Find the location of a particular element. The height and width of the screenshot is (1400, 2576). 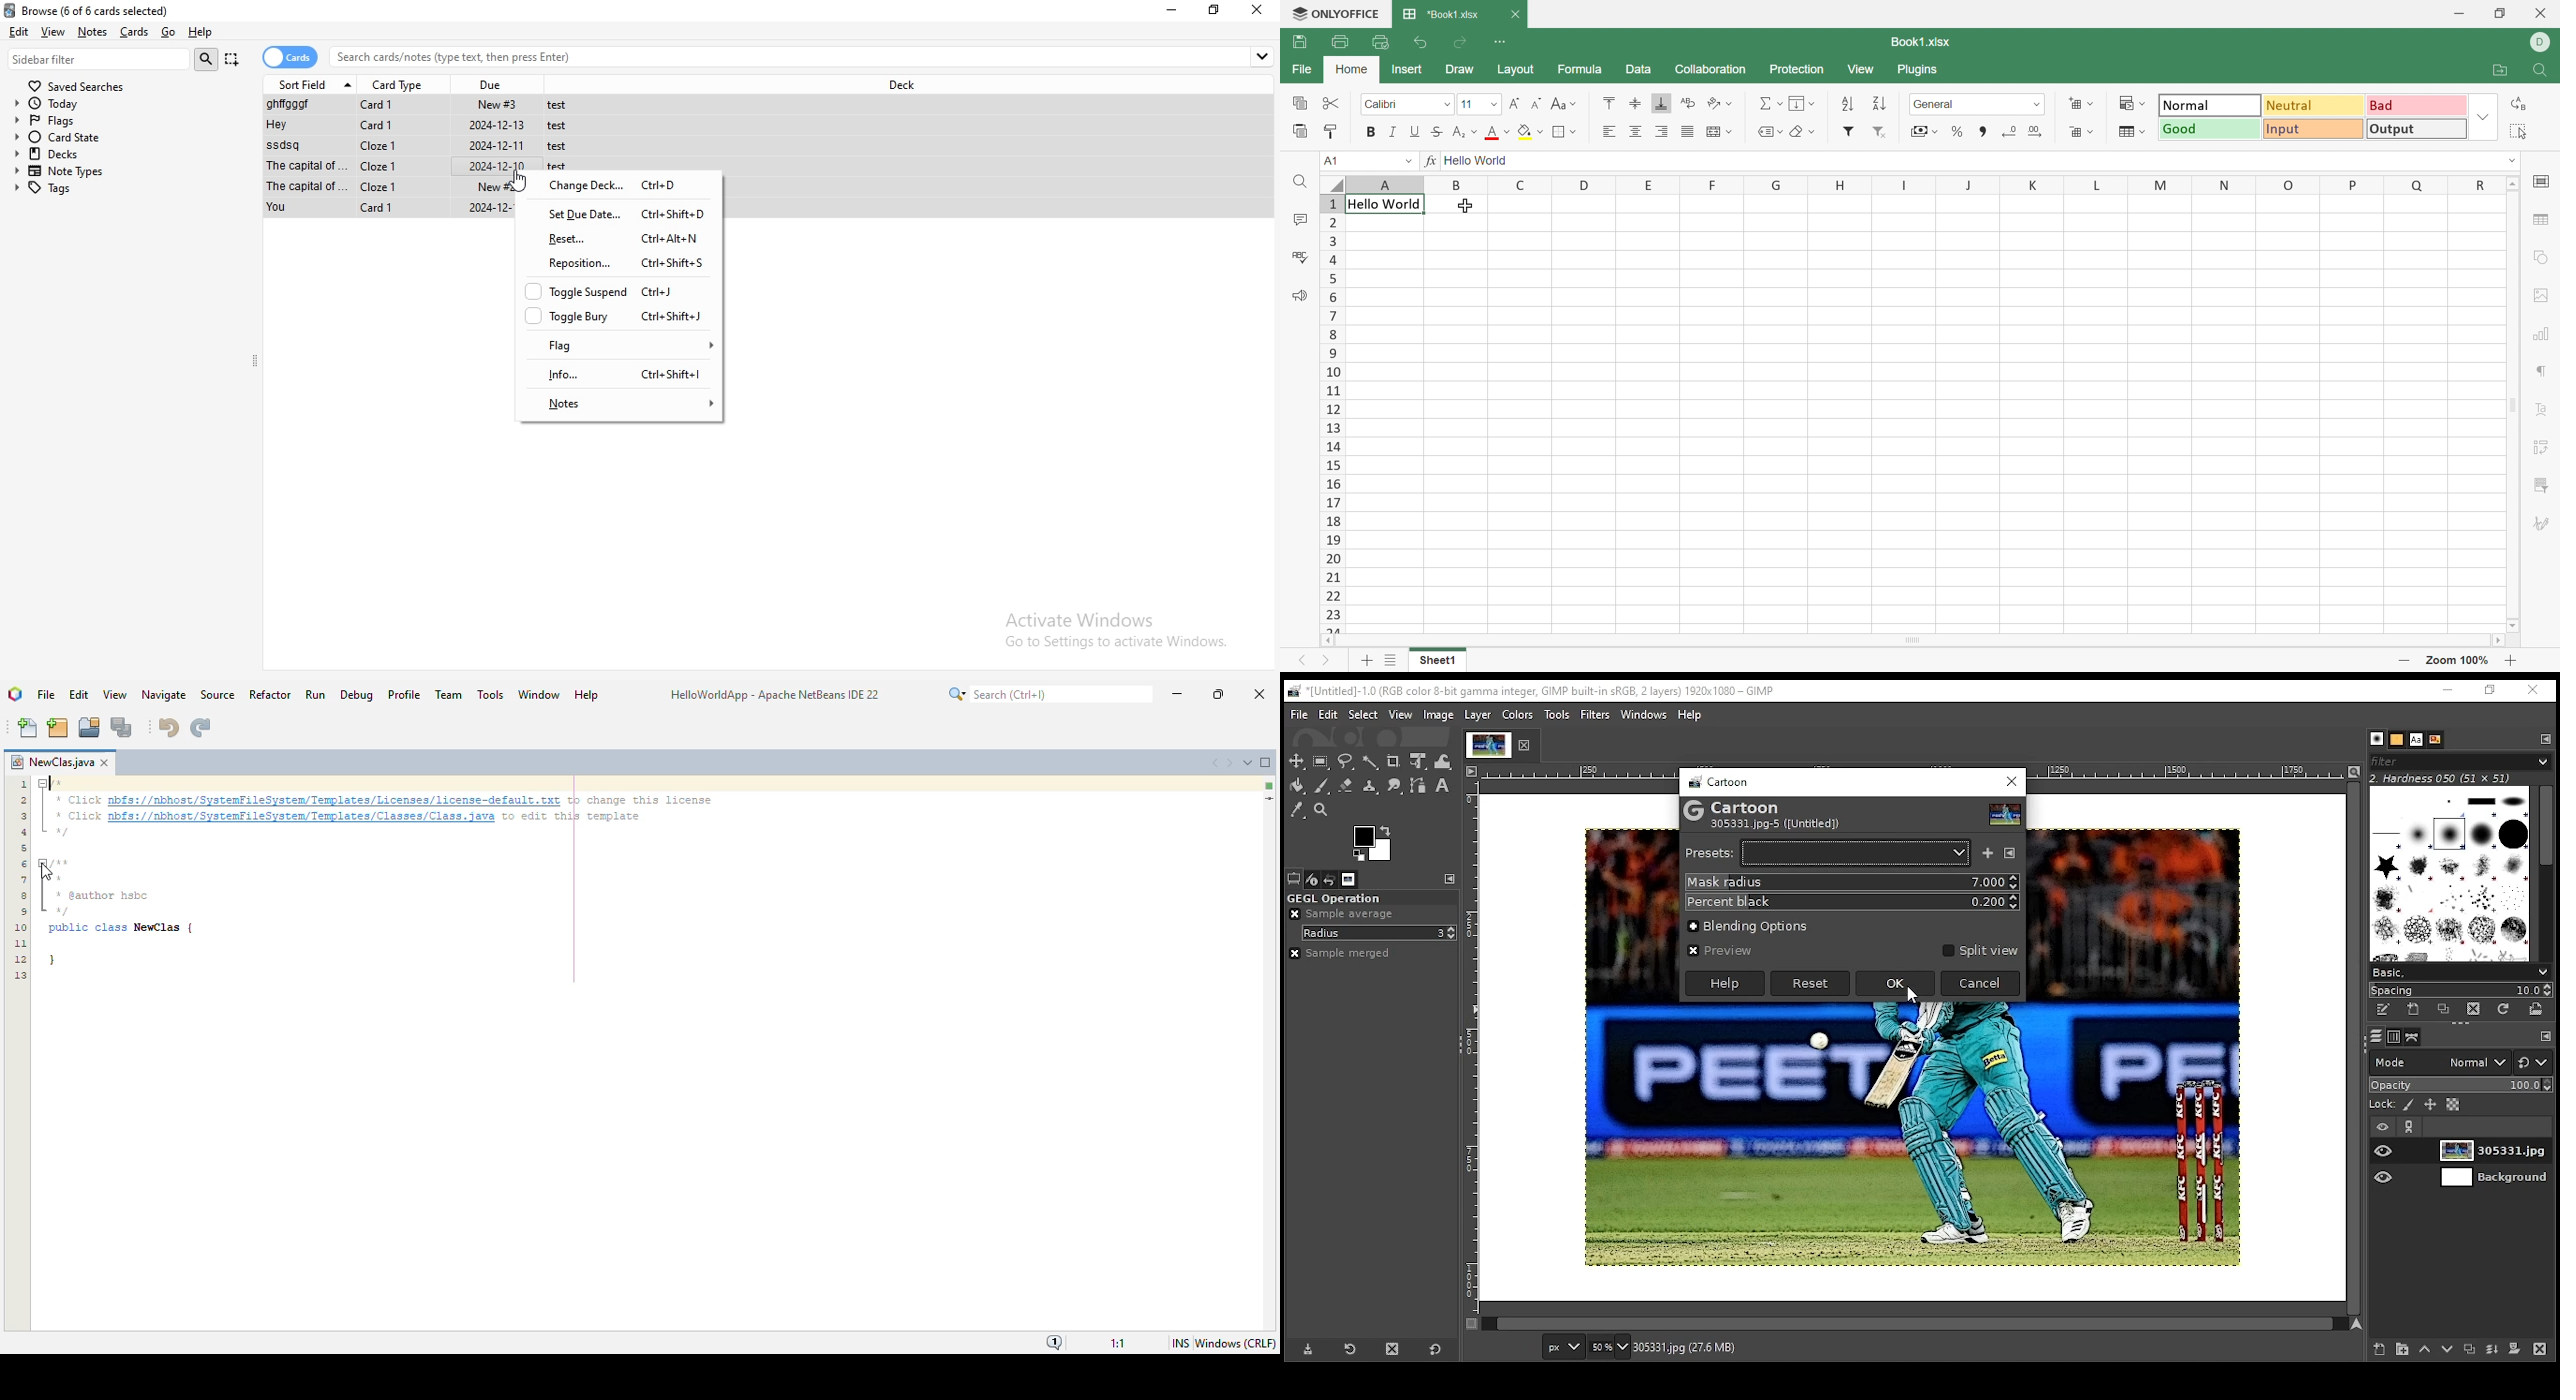

Open file location is located at coordinates (2500, 71).